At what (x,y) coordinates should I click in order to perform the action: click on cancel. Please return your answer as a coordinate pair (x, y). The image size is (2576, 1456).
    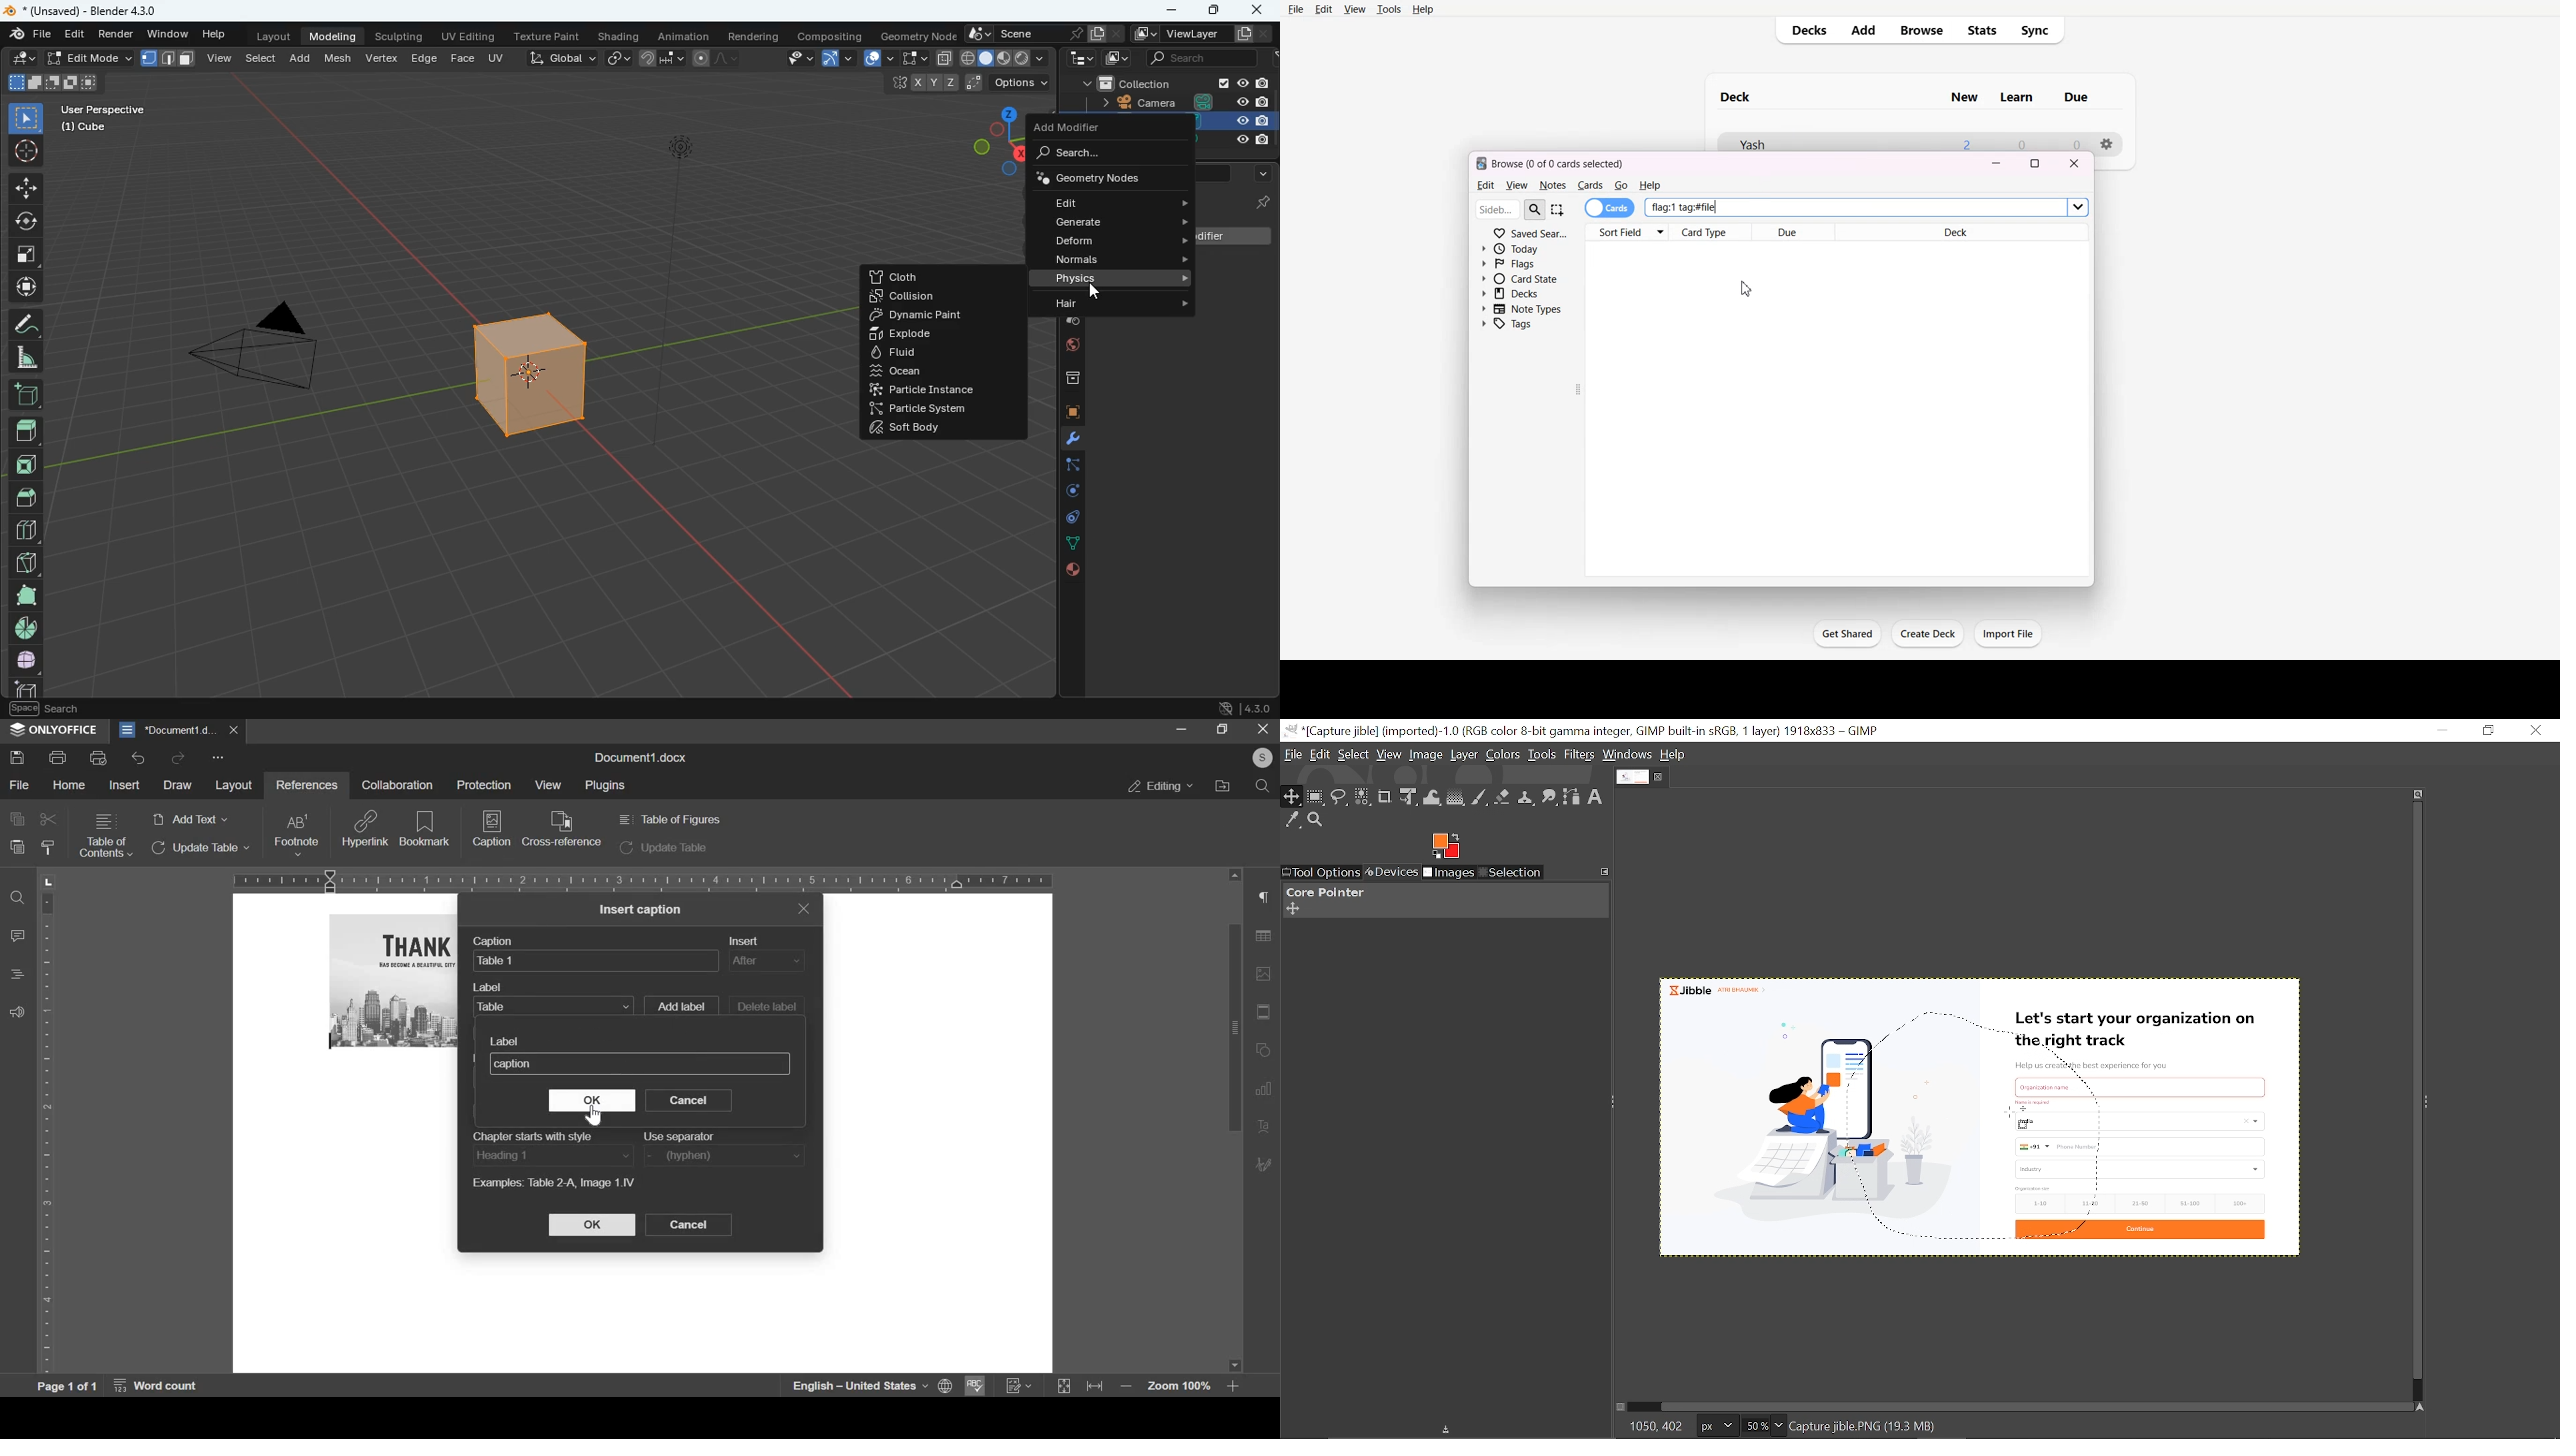
    Looking at the image, I should click on (688, 1225).